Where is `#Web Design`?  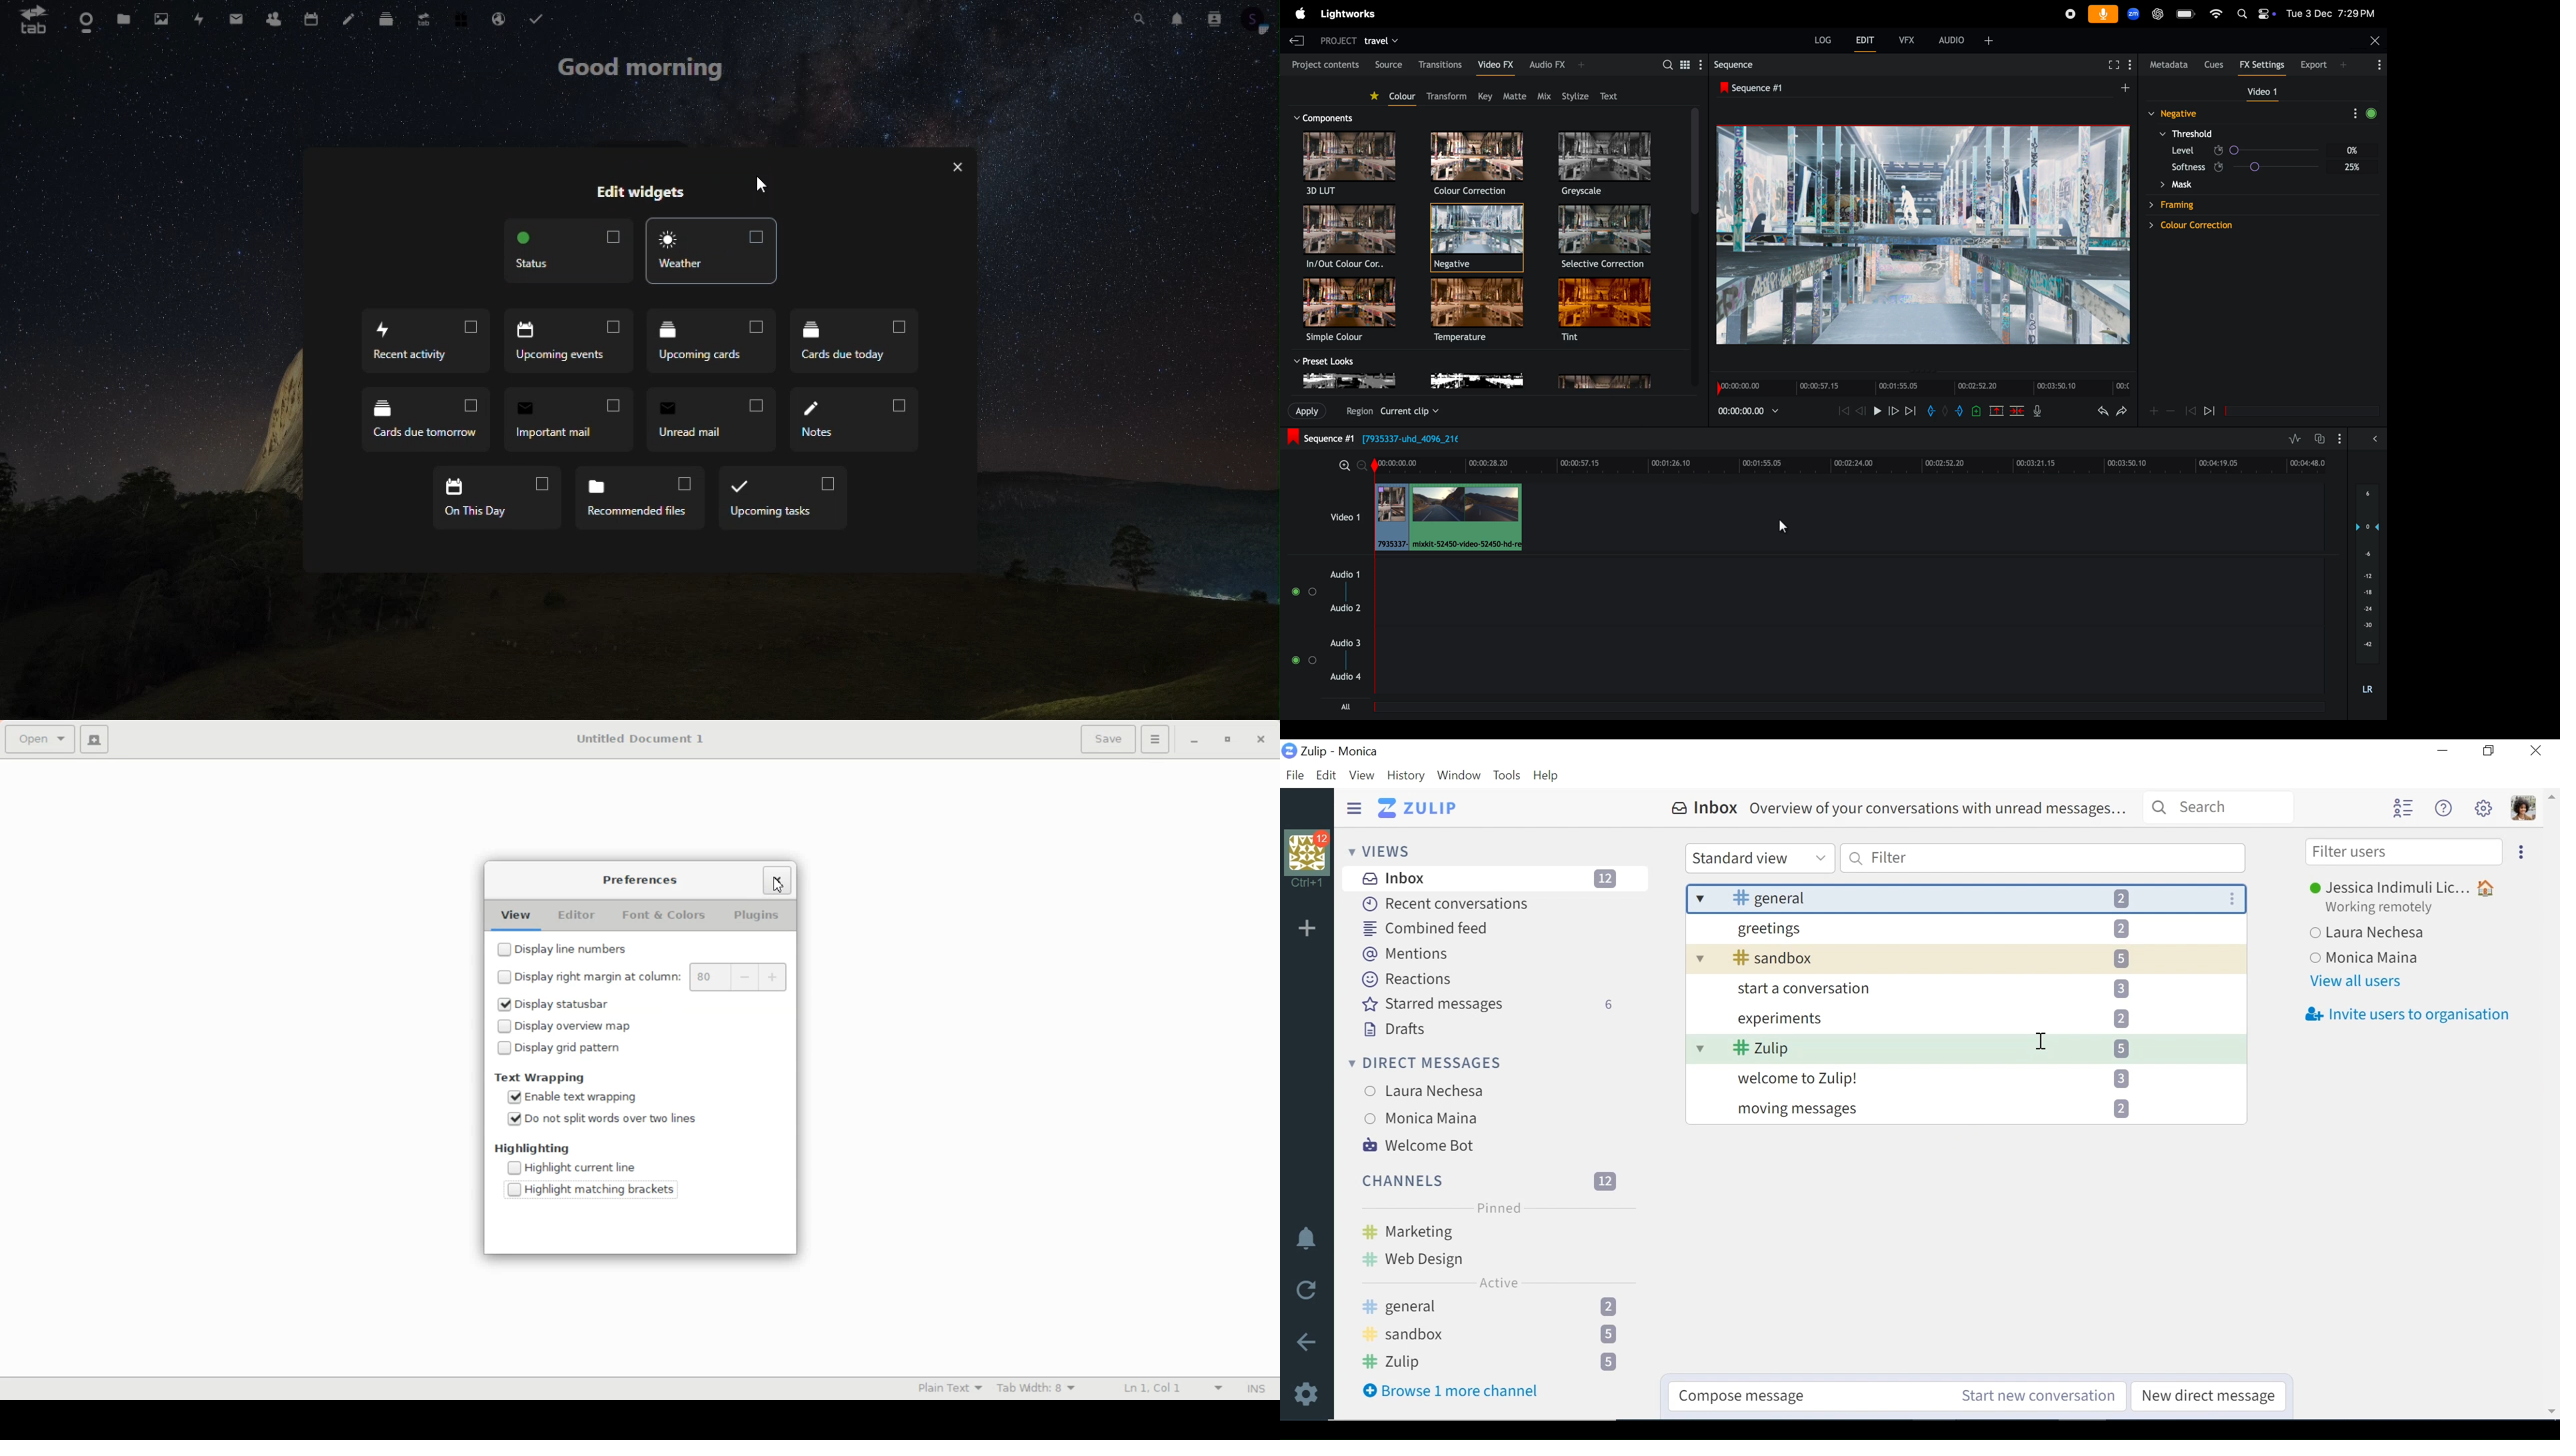
#Web Design is located at coordinates (1415, 1259).